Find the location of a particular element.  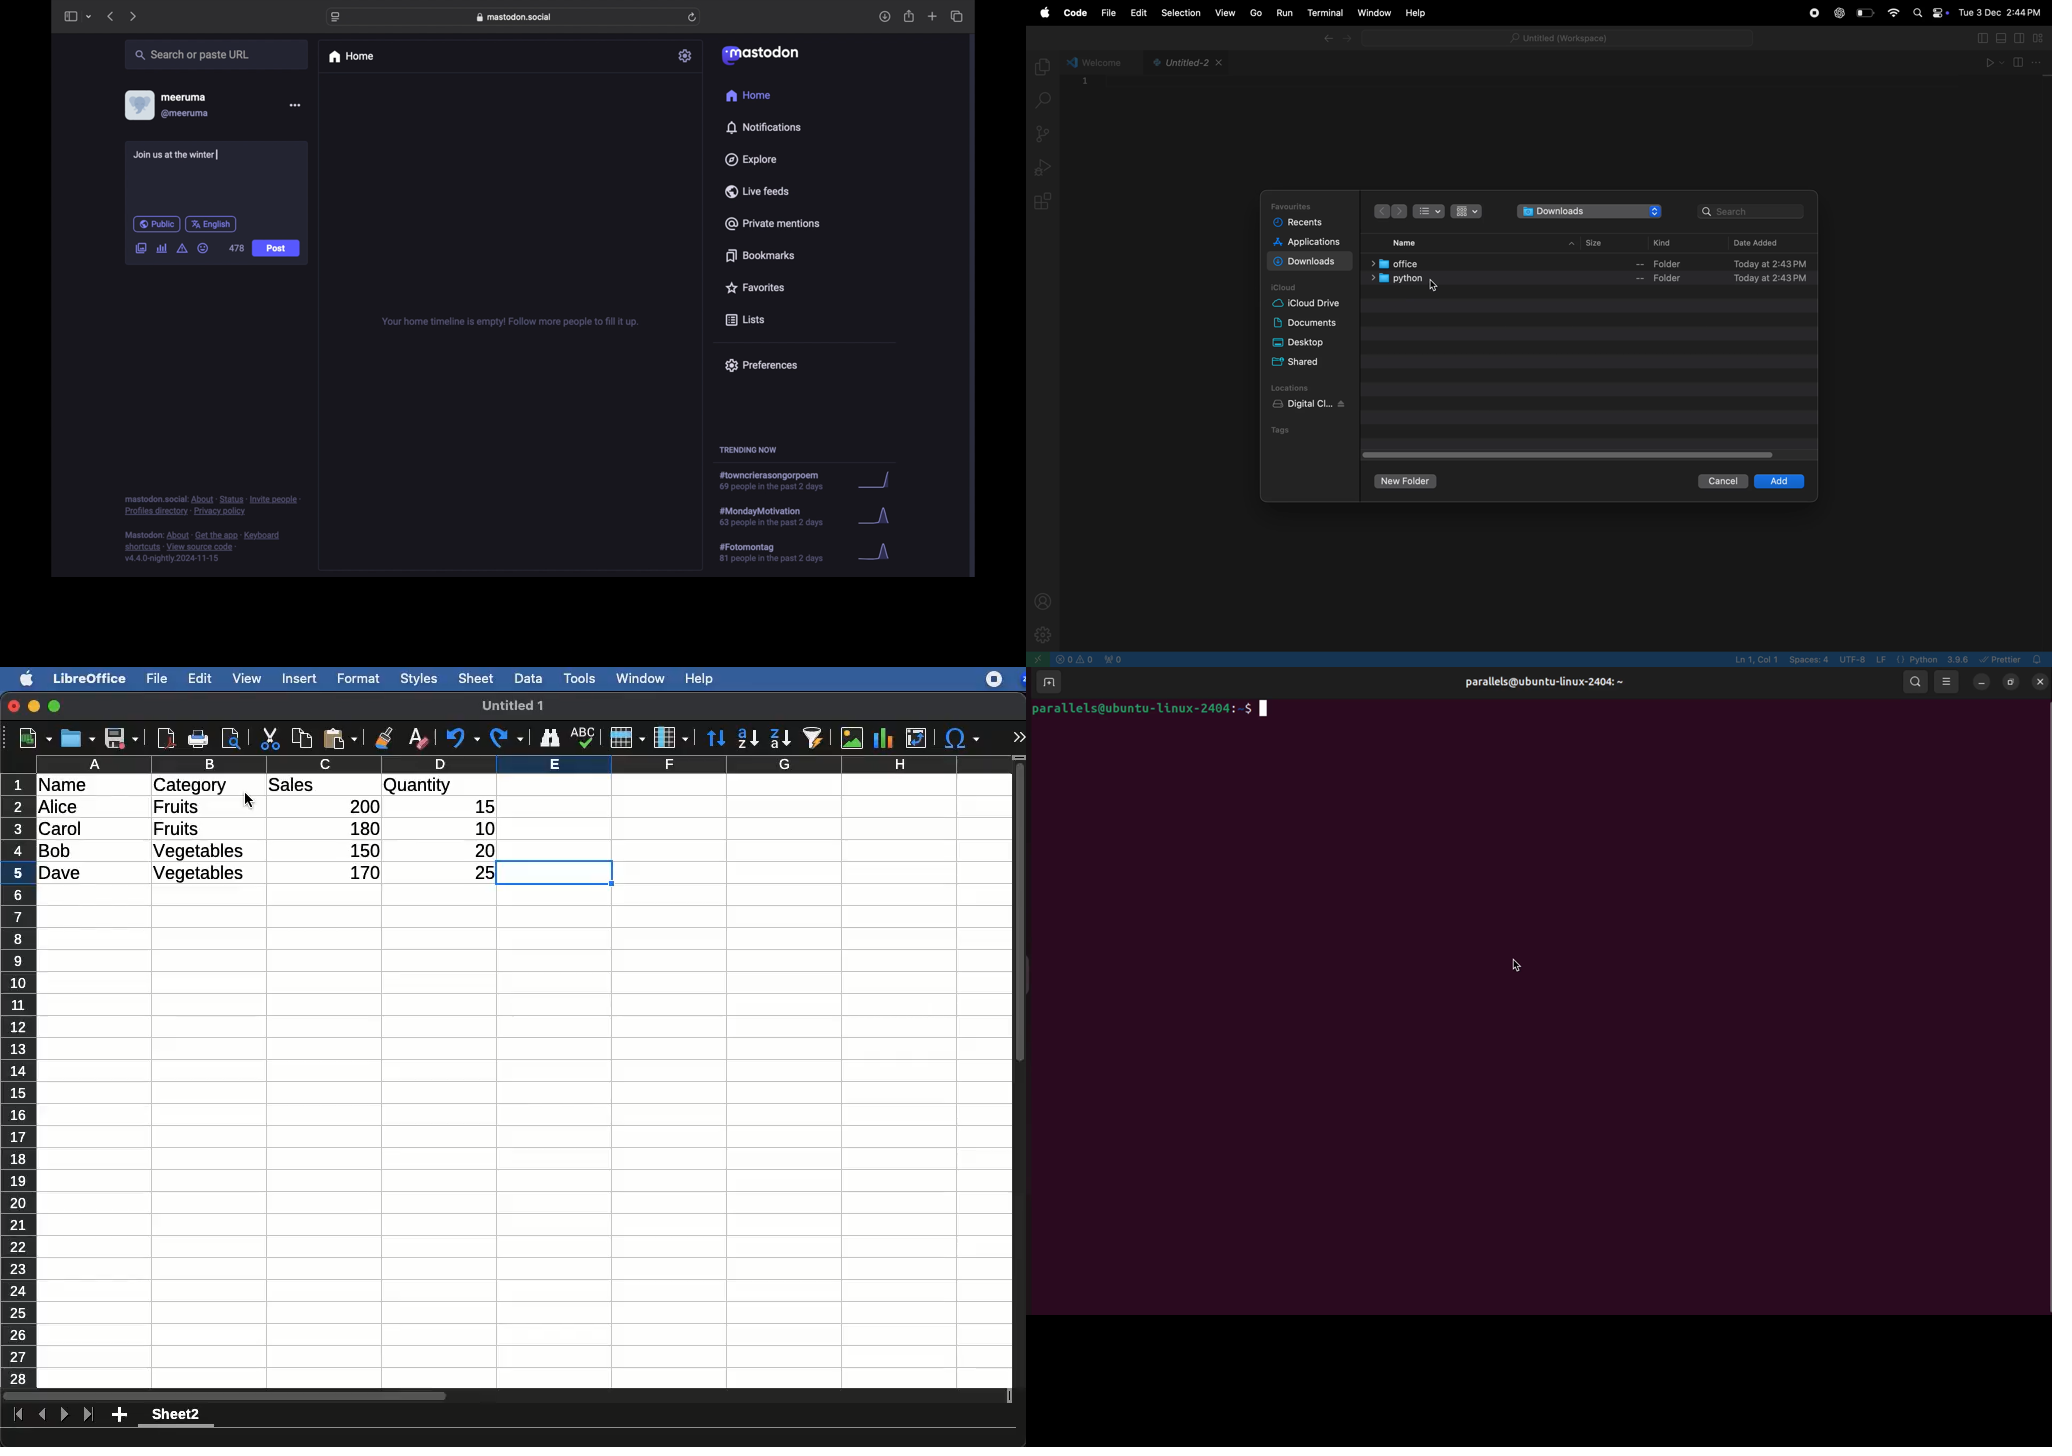

maximize is located at coordinates (57, 707).